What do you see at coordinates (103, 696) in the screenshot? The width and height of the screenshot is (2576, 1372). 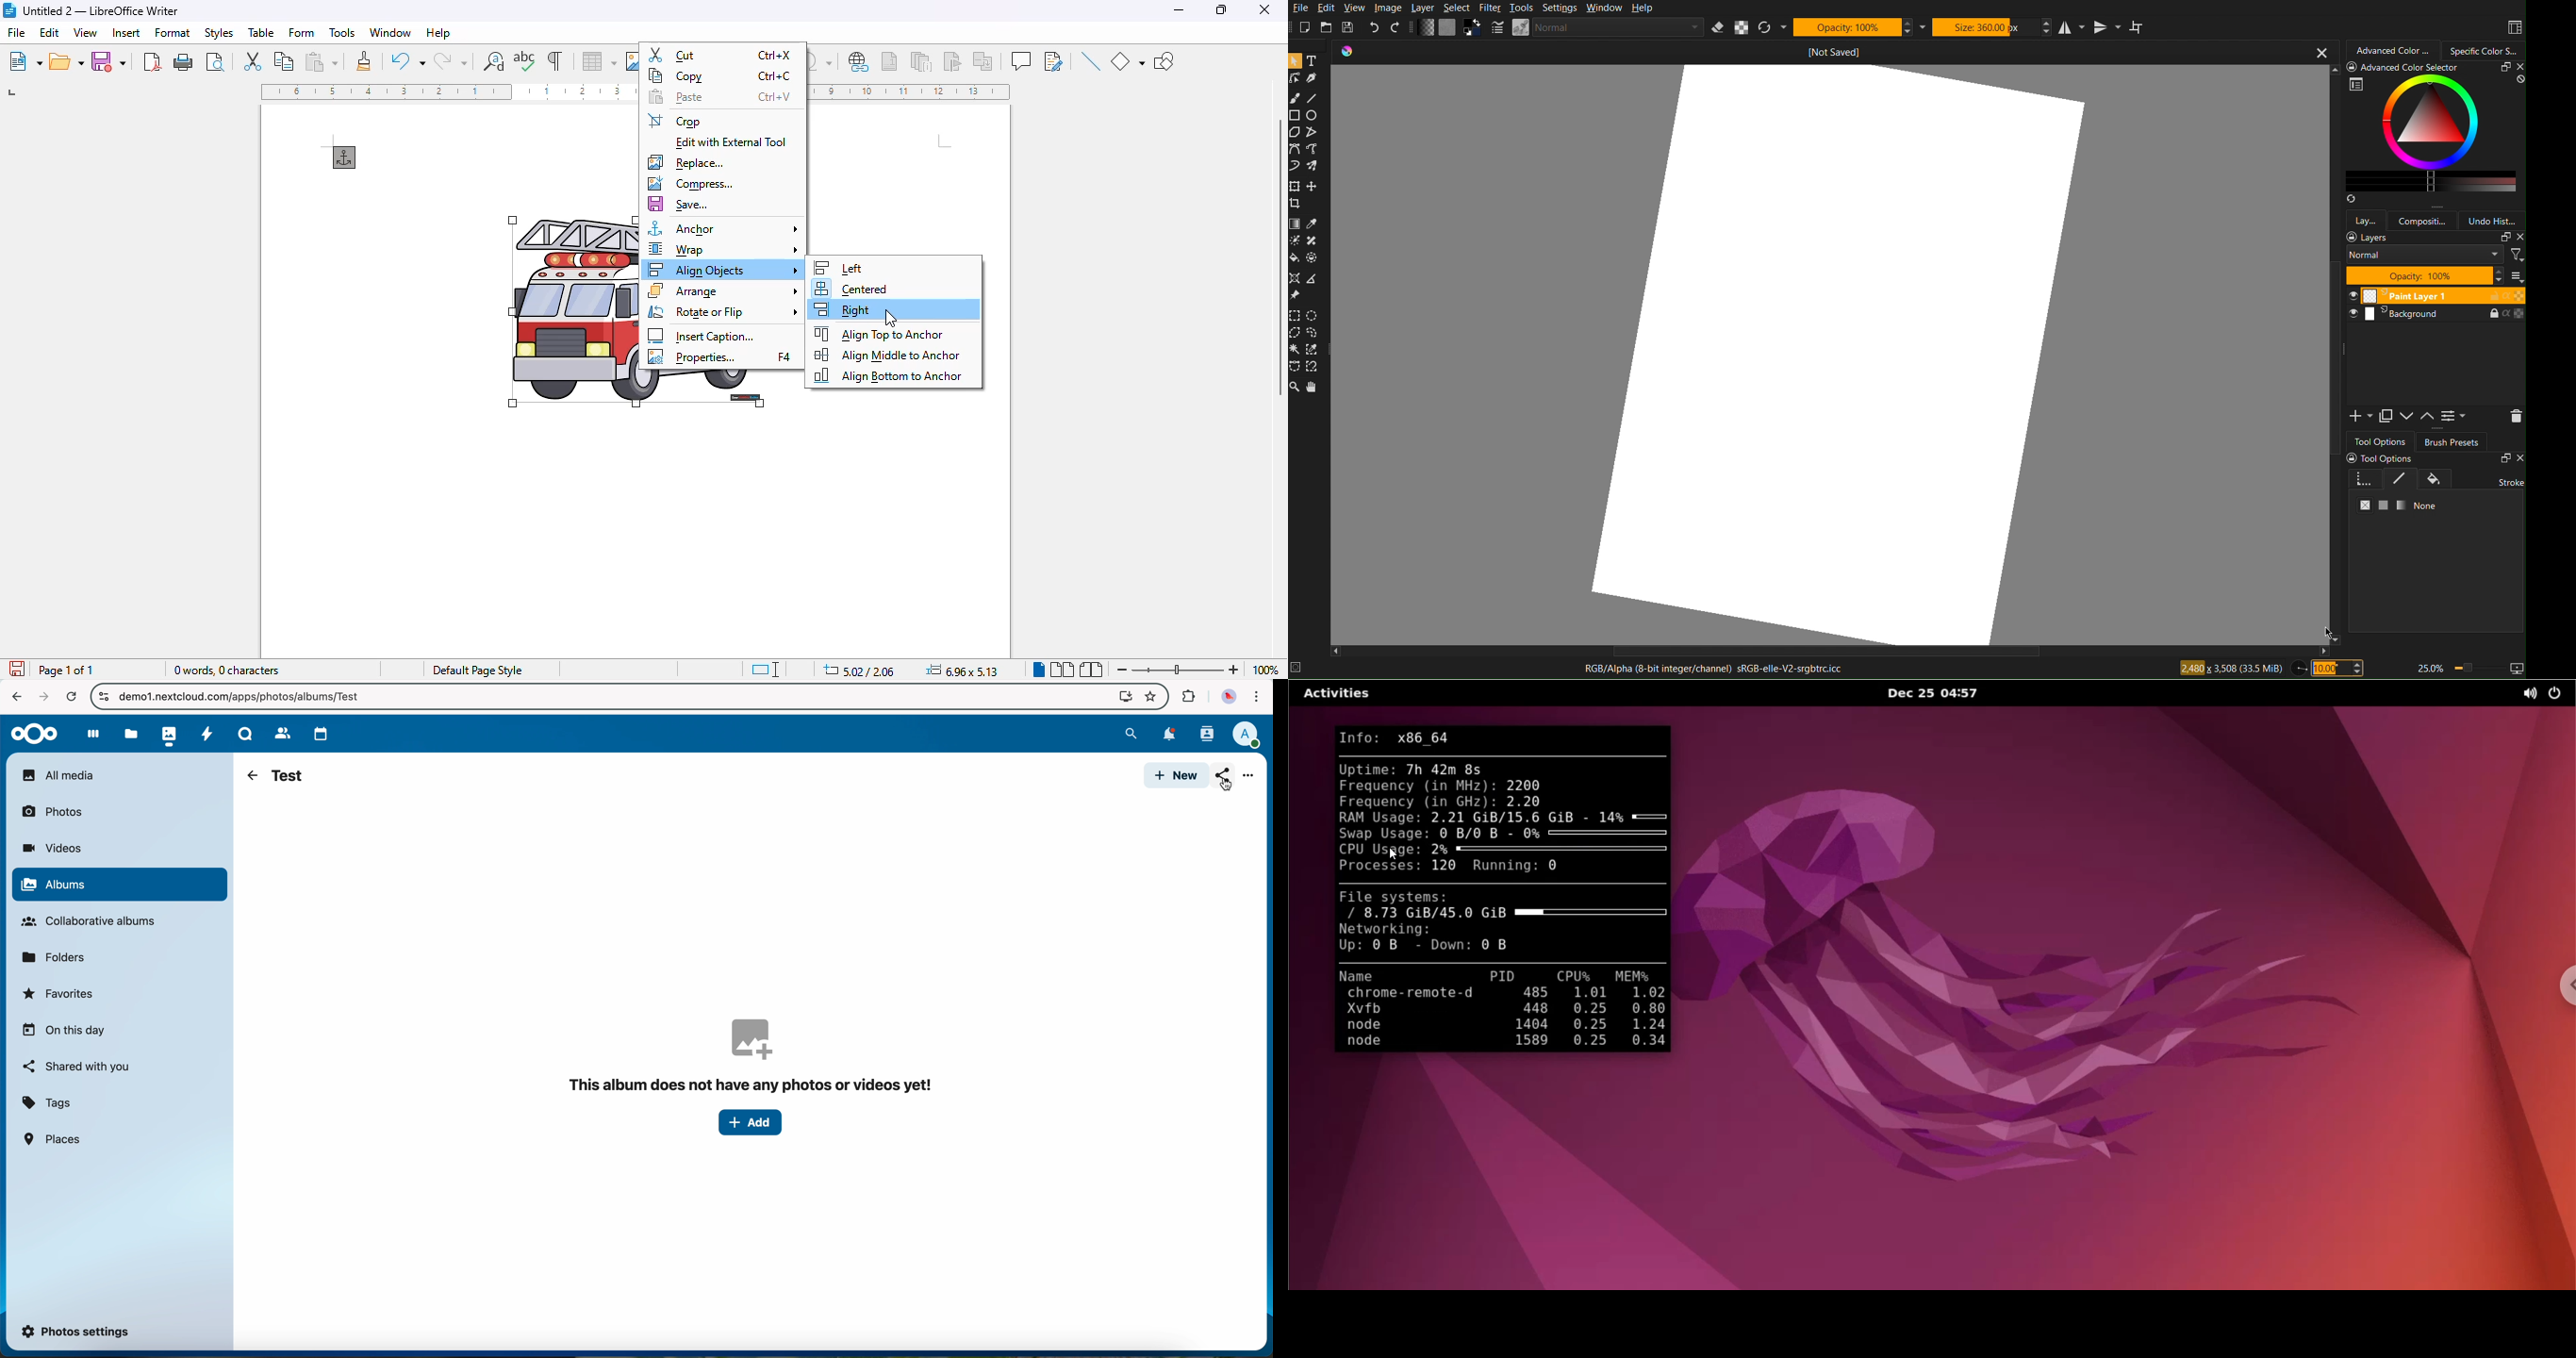 I see `controls` at bounding box center [103, 696].